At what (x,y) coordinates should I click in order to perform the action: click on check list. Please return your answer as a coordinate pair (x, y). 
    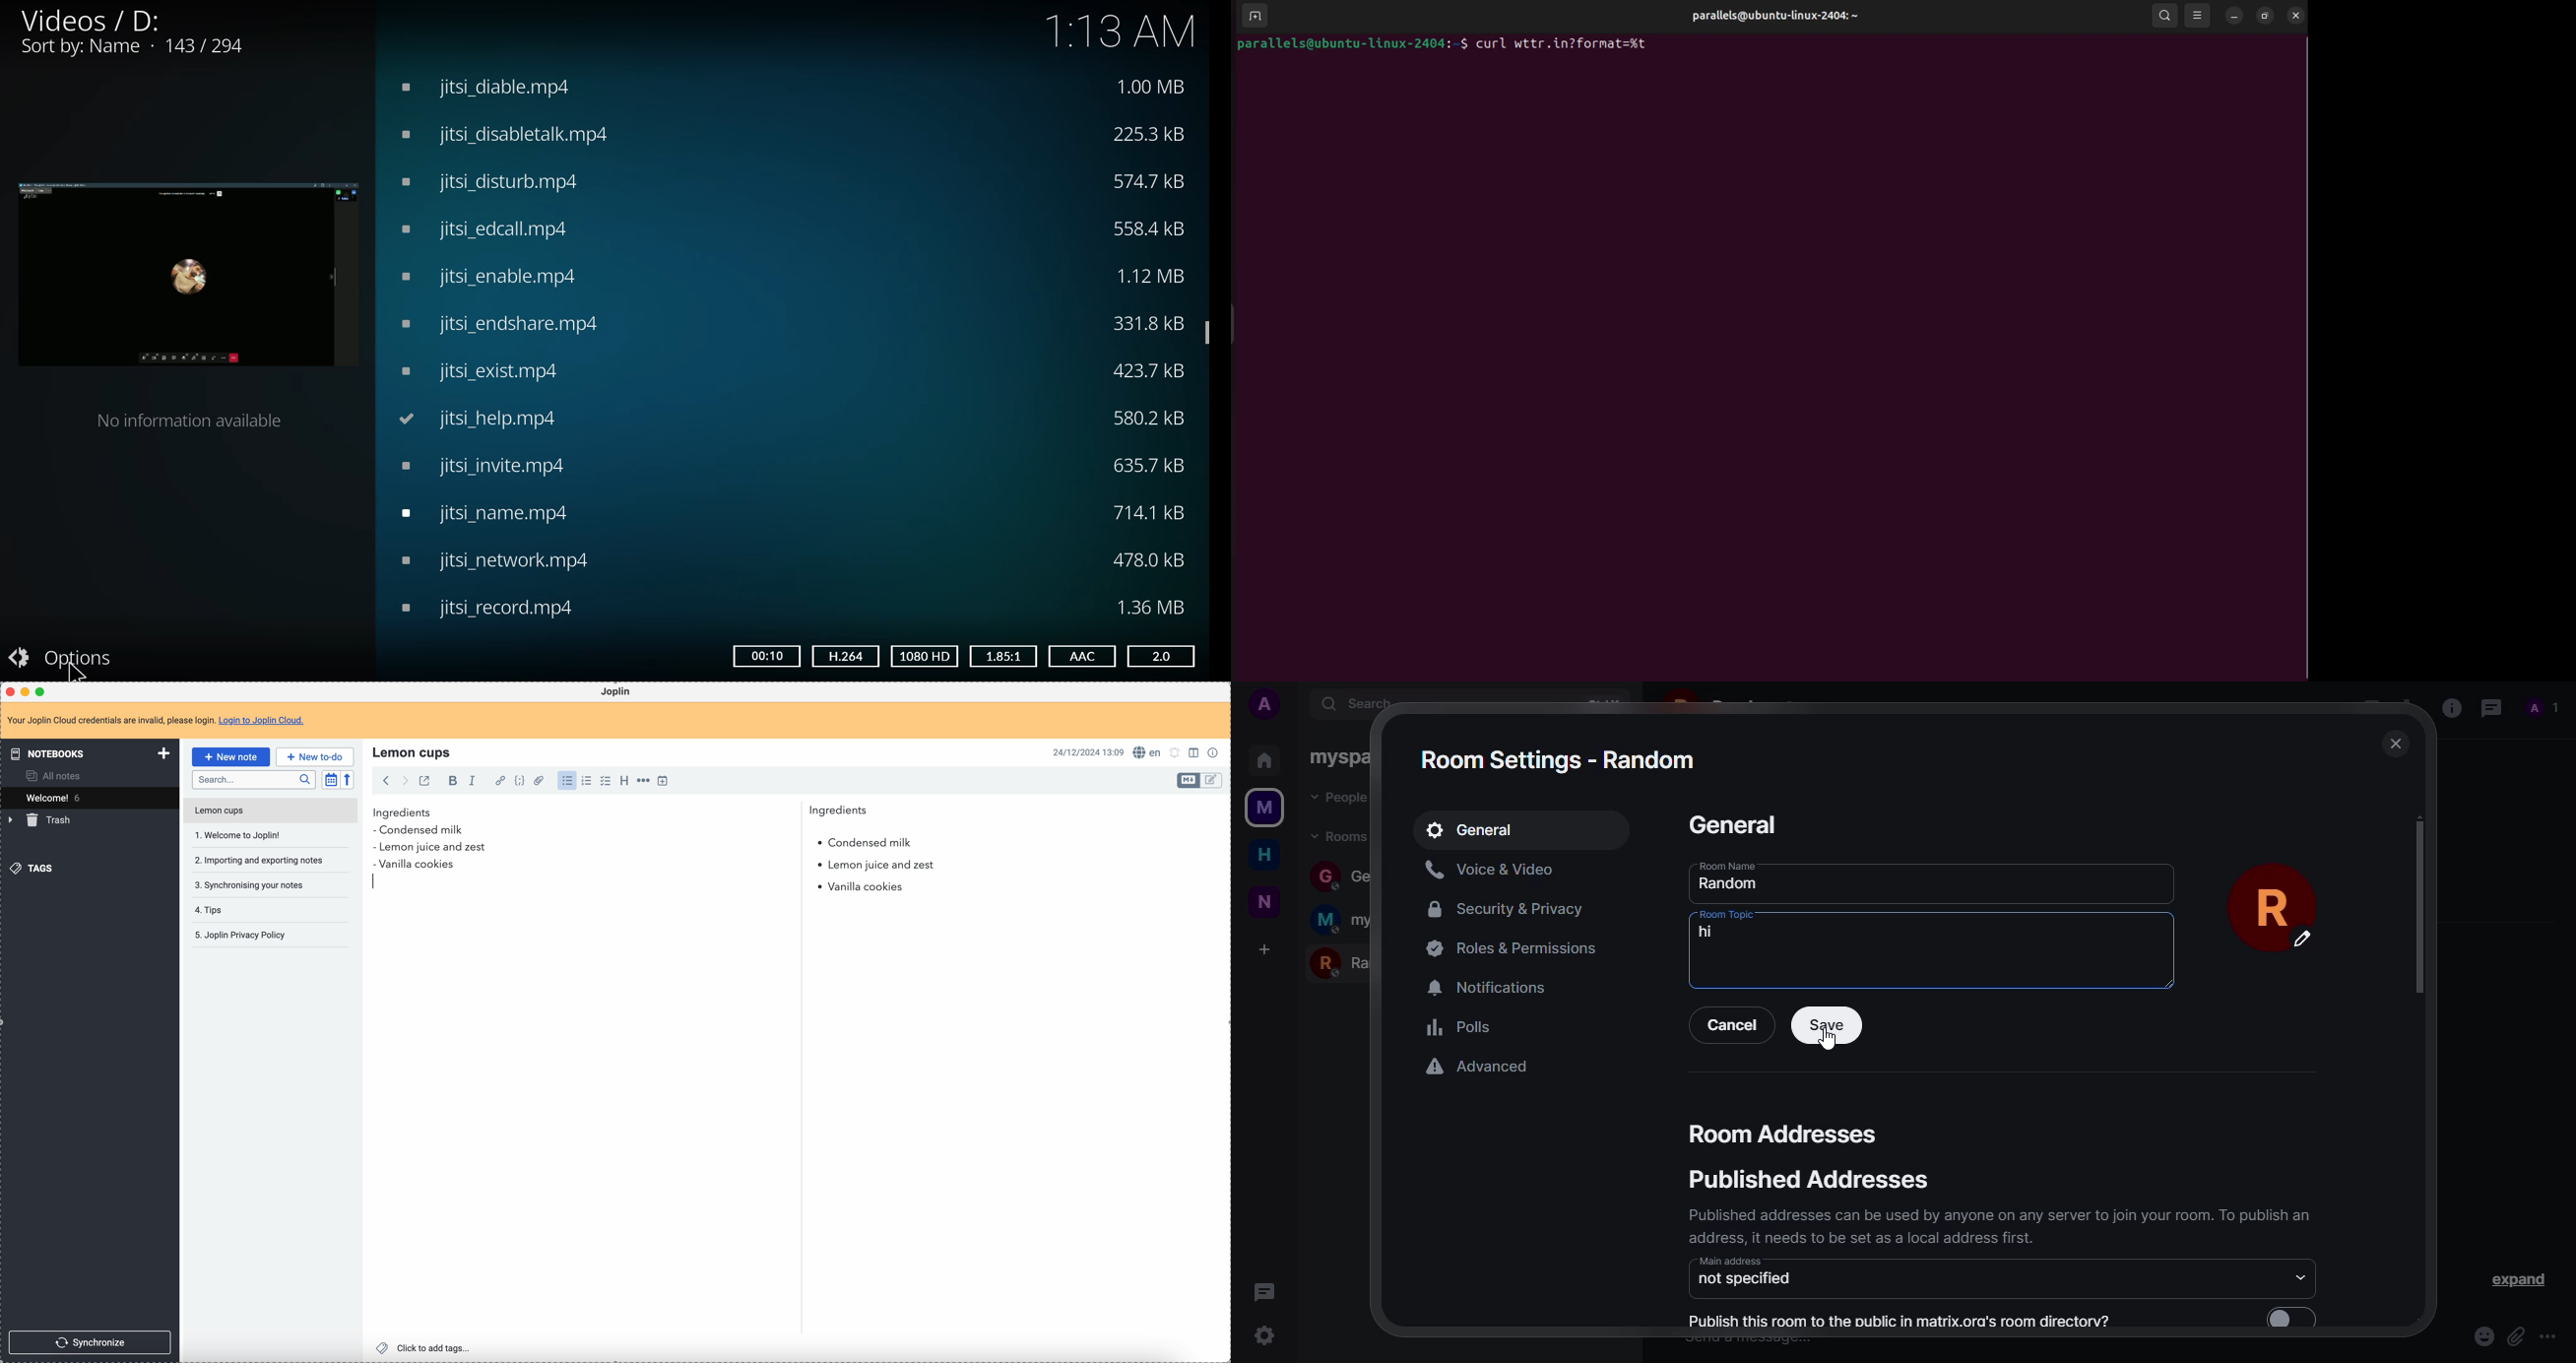
    Looking at the image, I should click on (605, 781).